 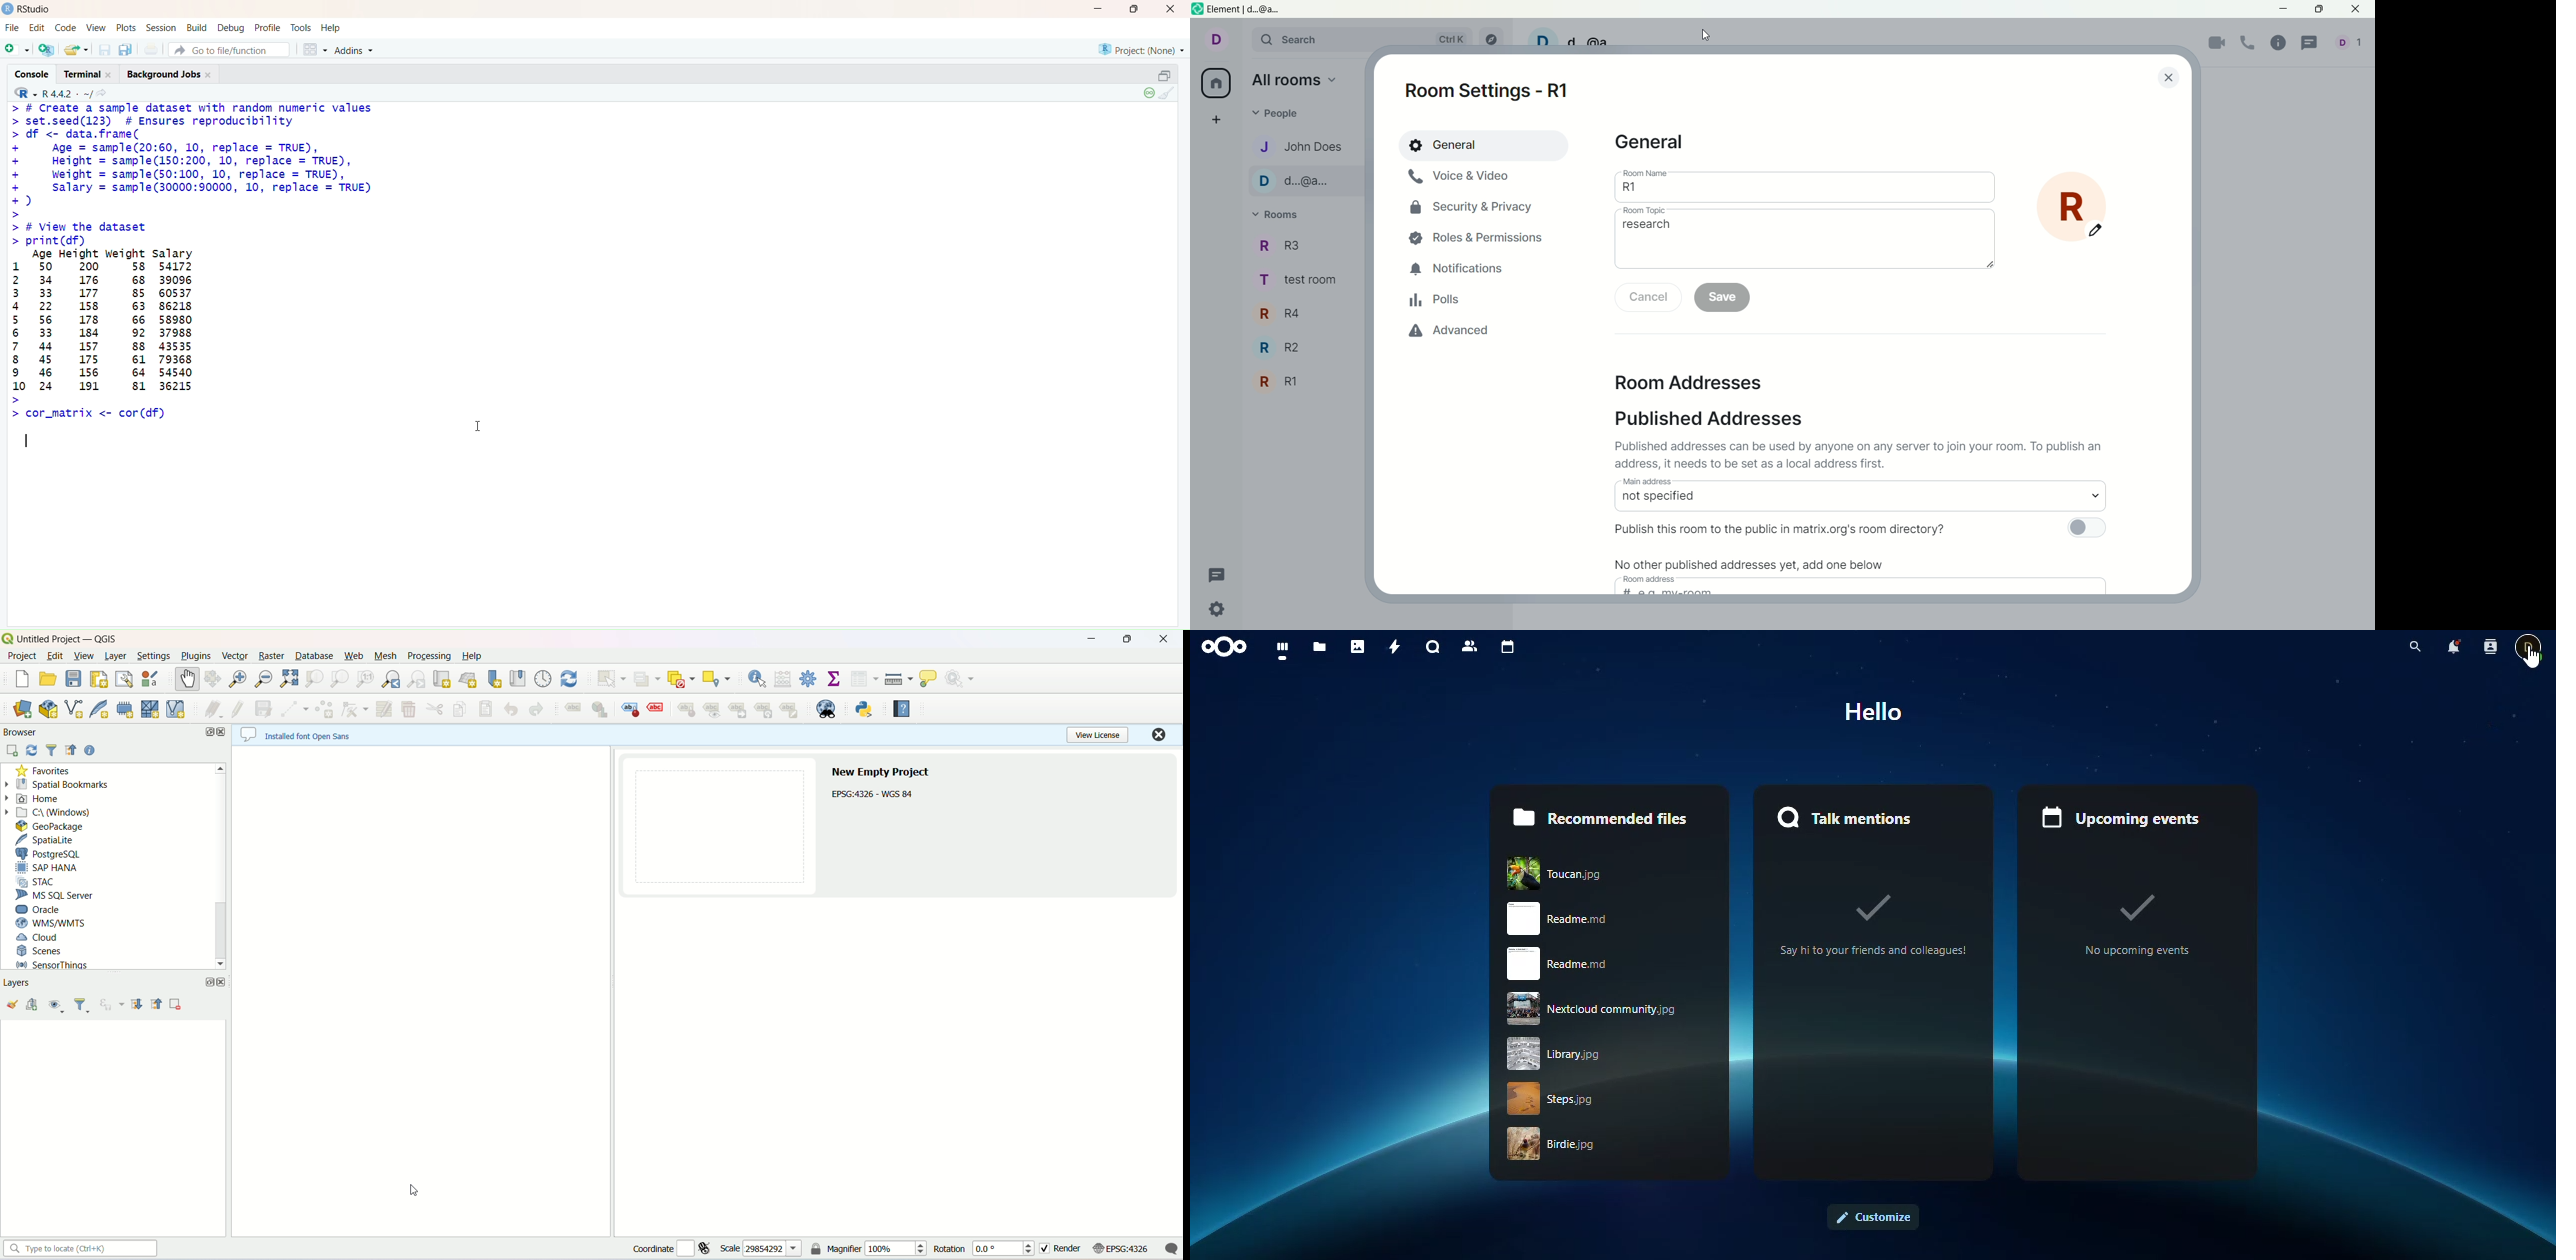 What do you see at coordinates (104, 50) in the screenshot?
I see `Save current document (Ctrl + S)` at bounding box center [104, 50].